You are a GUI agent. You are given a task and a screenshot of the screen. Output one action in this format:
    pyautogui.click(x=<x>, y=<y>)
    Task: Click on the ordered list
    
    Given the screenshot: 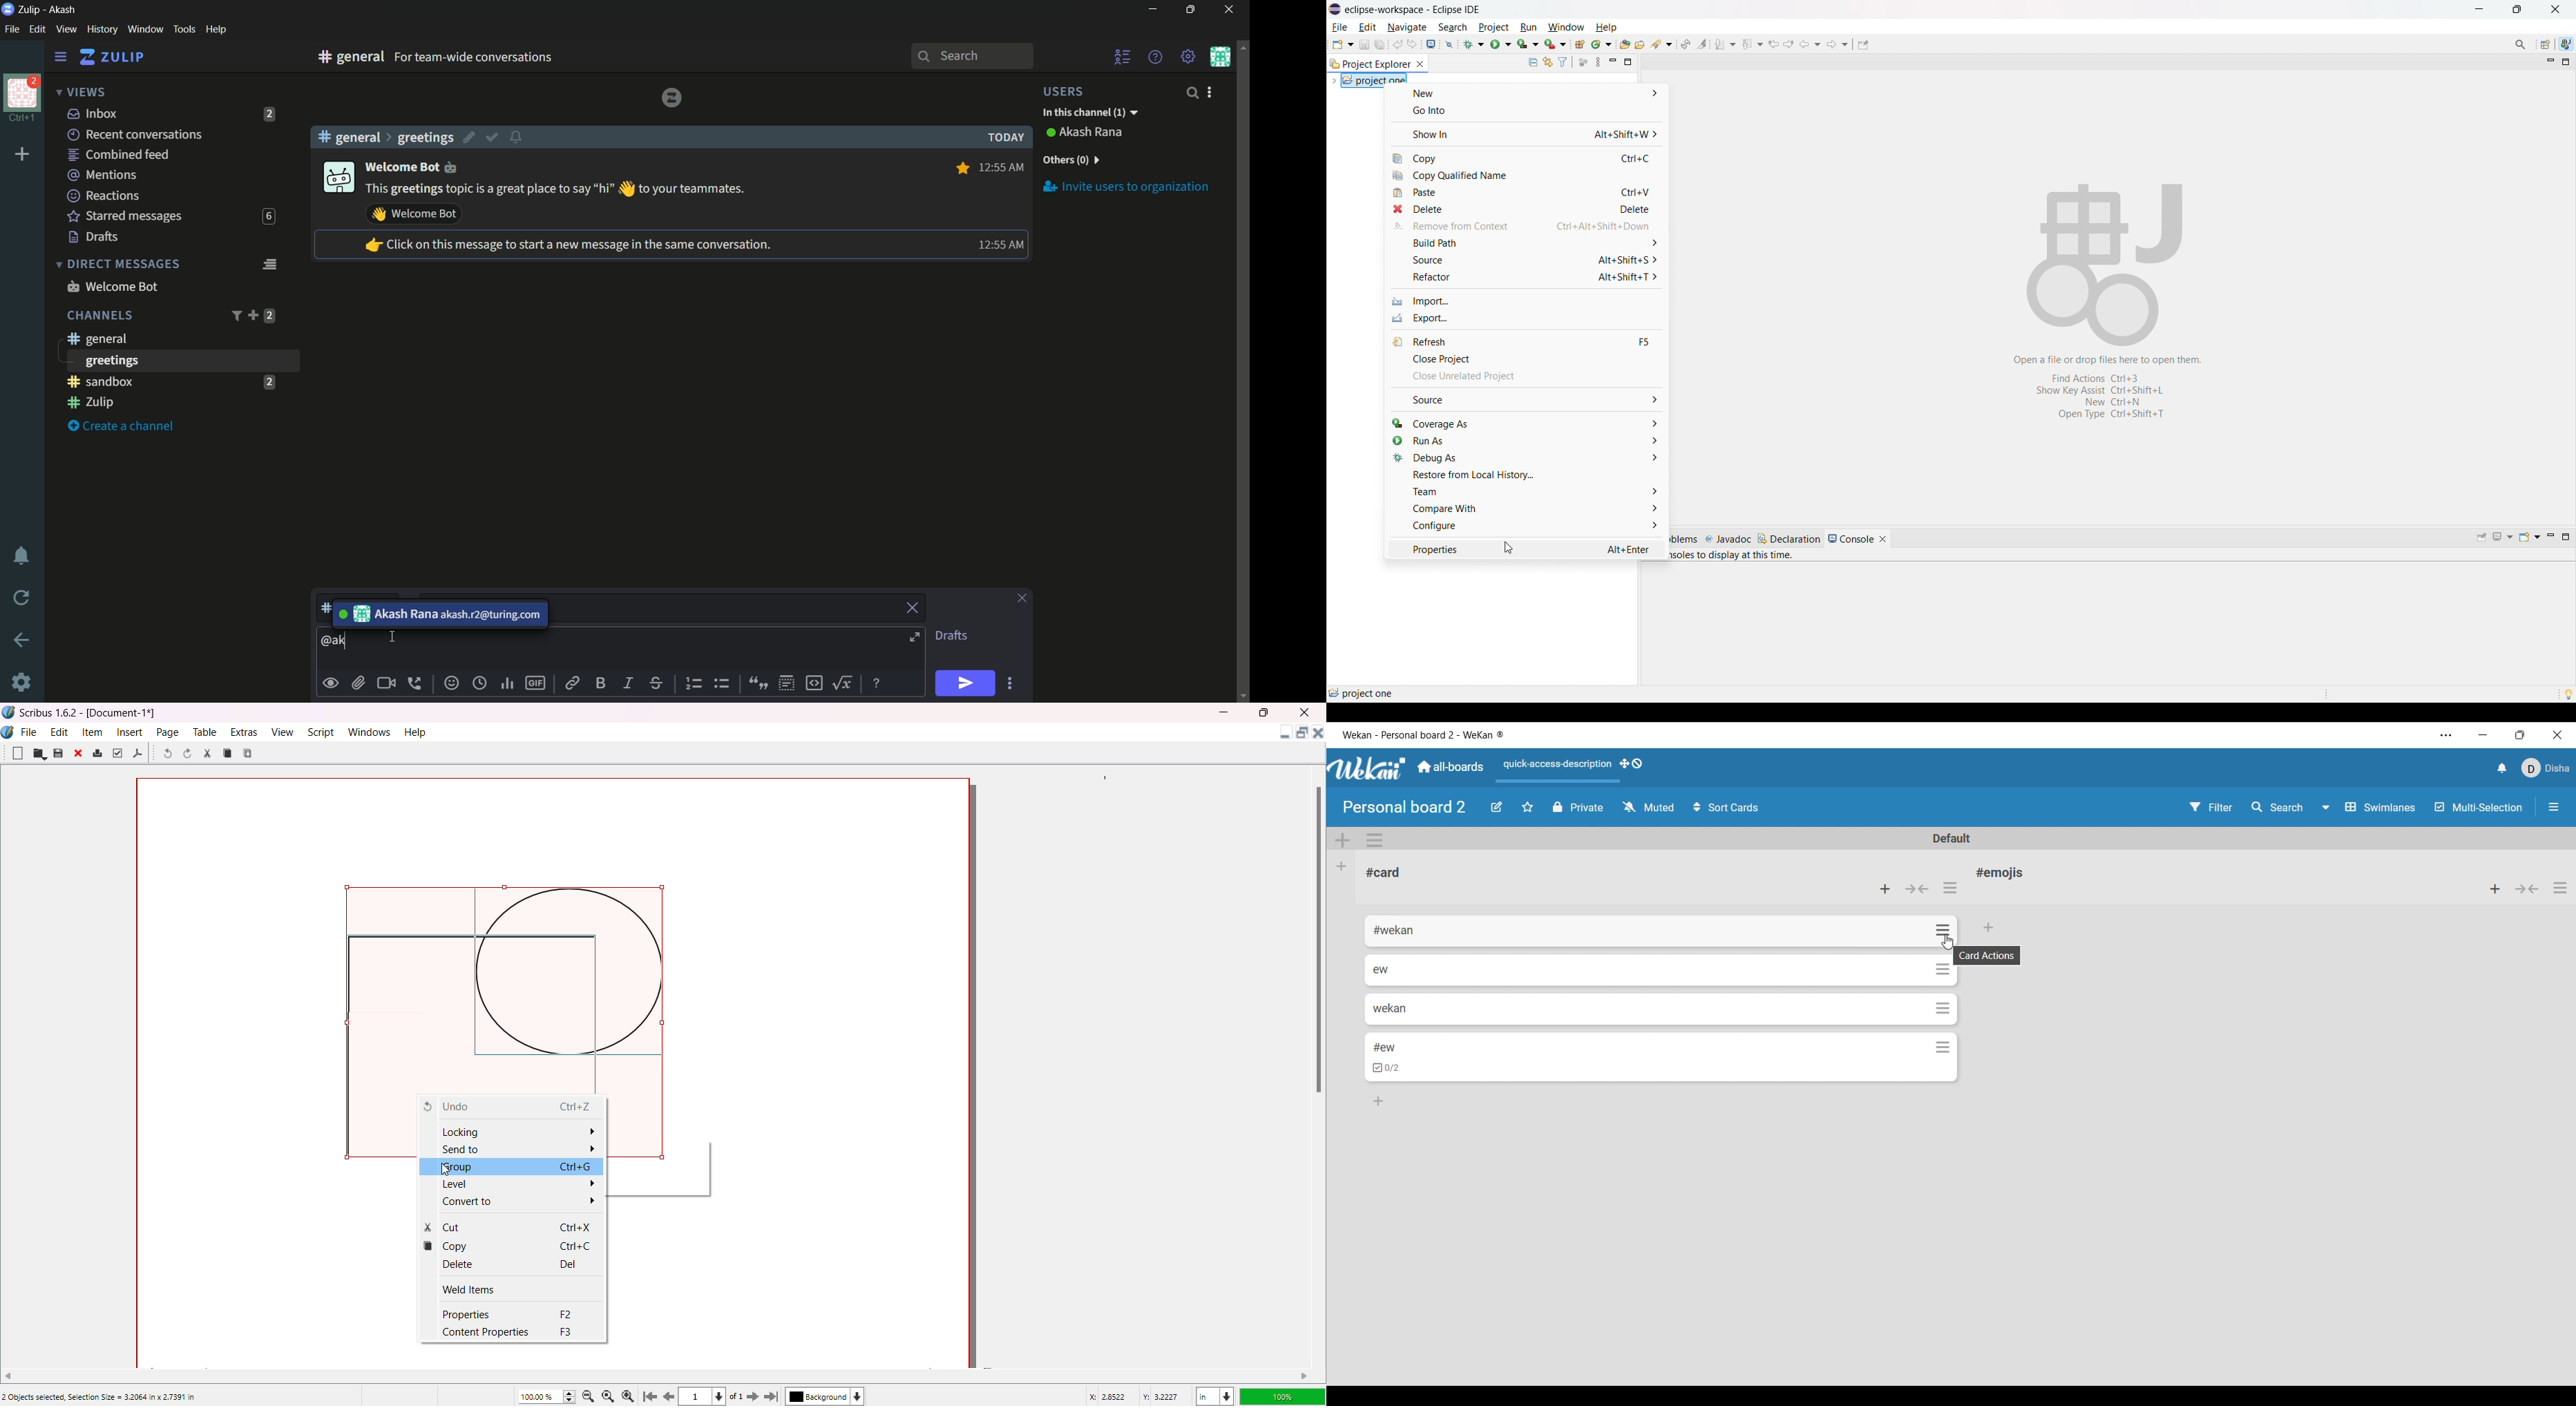 What is the action you would take?
    pyautogui.click(x=696, y=684)
    